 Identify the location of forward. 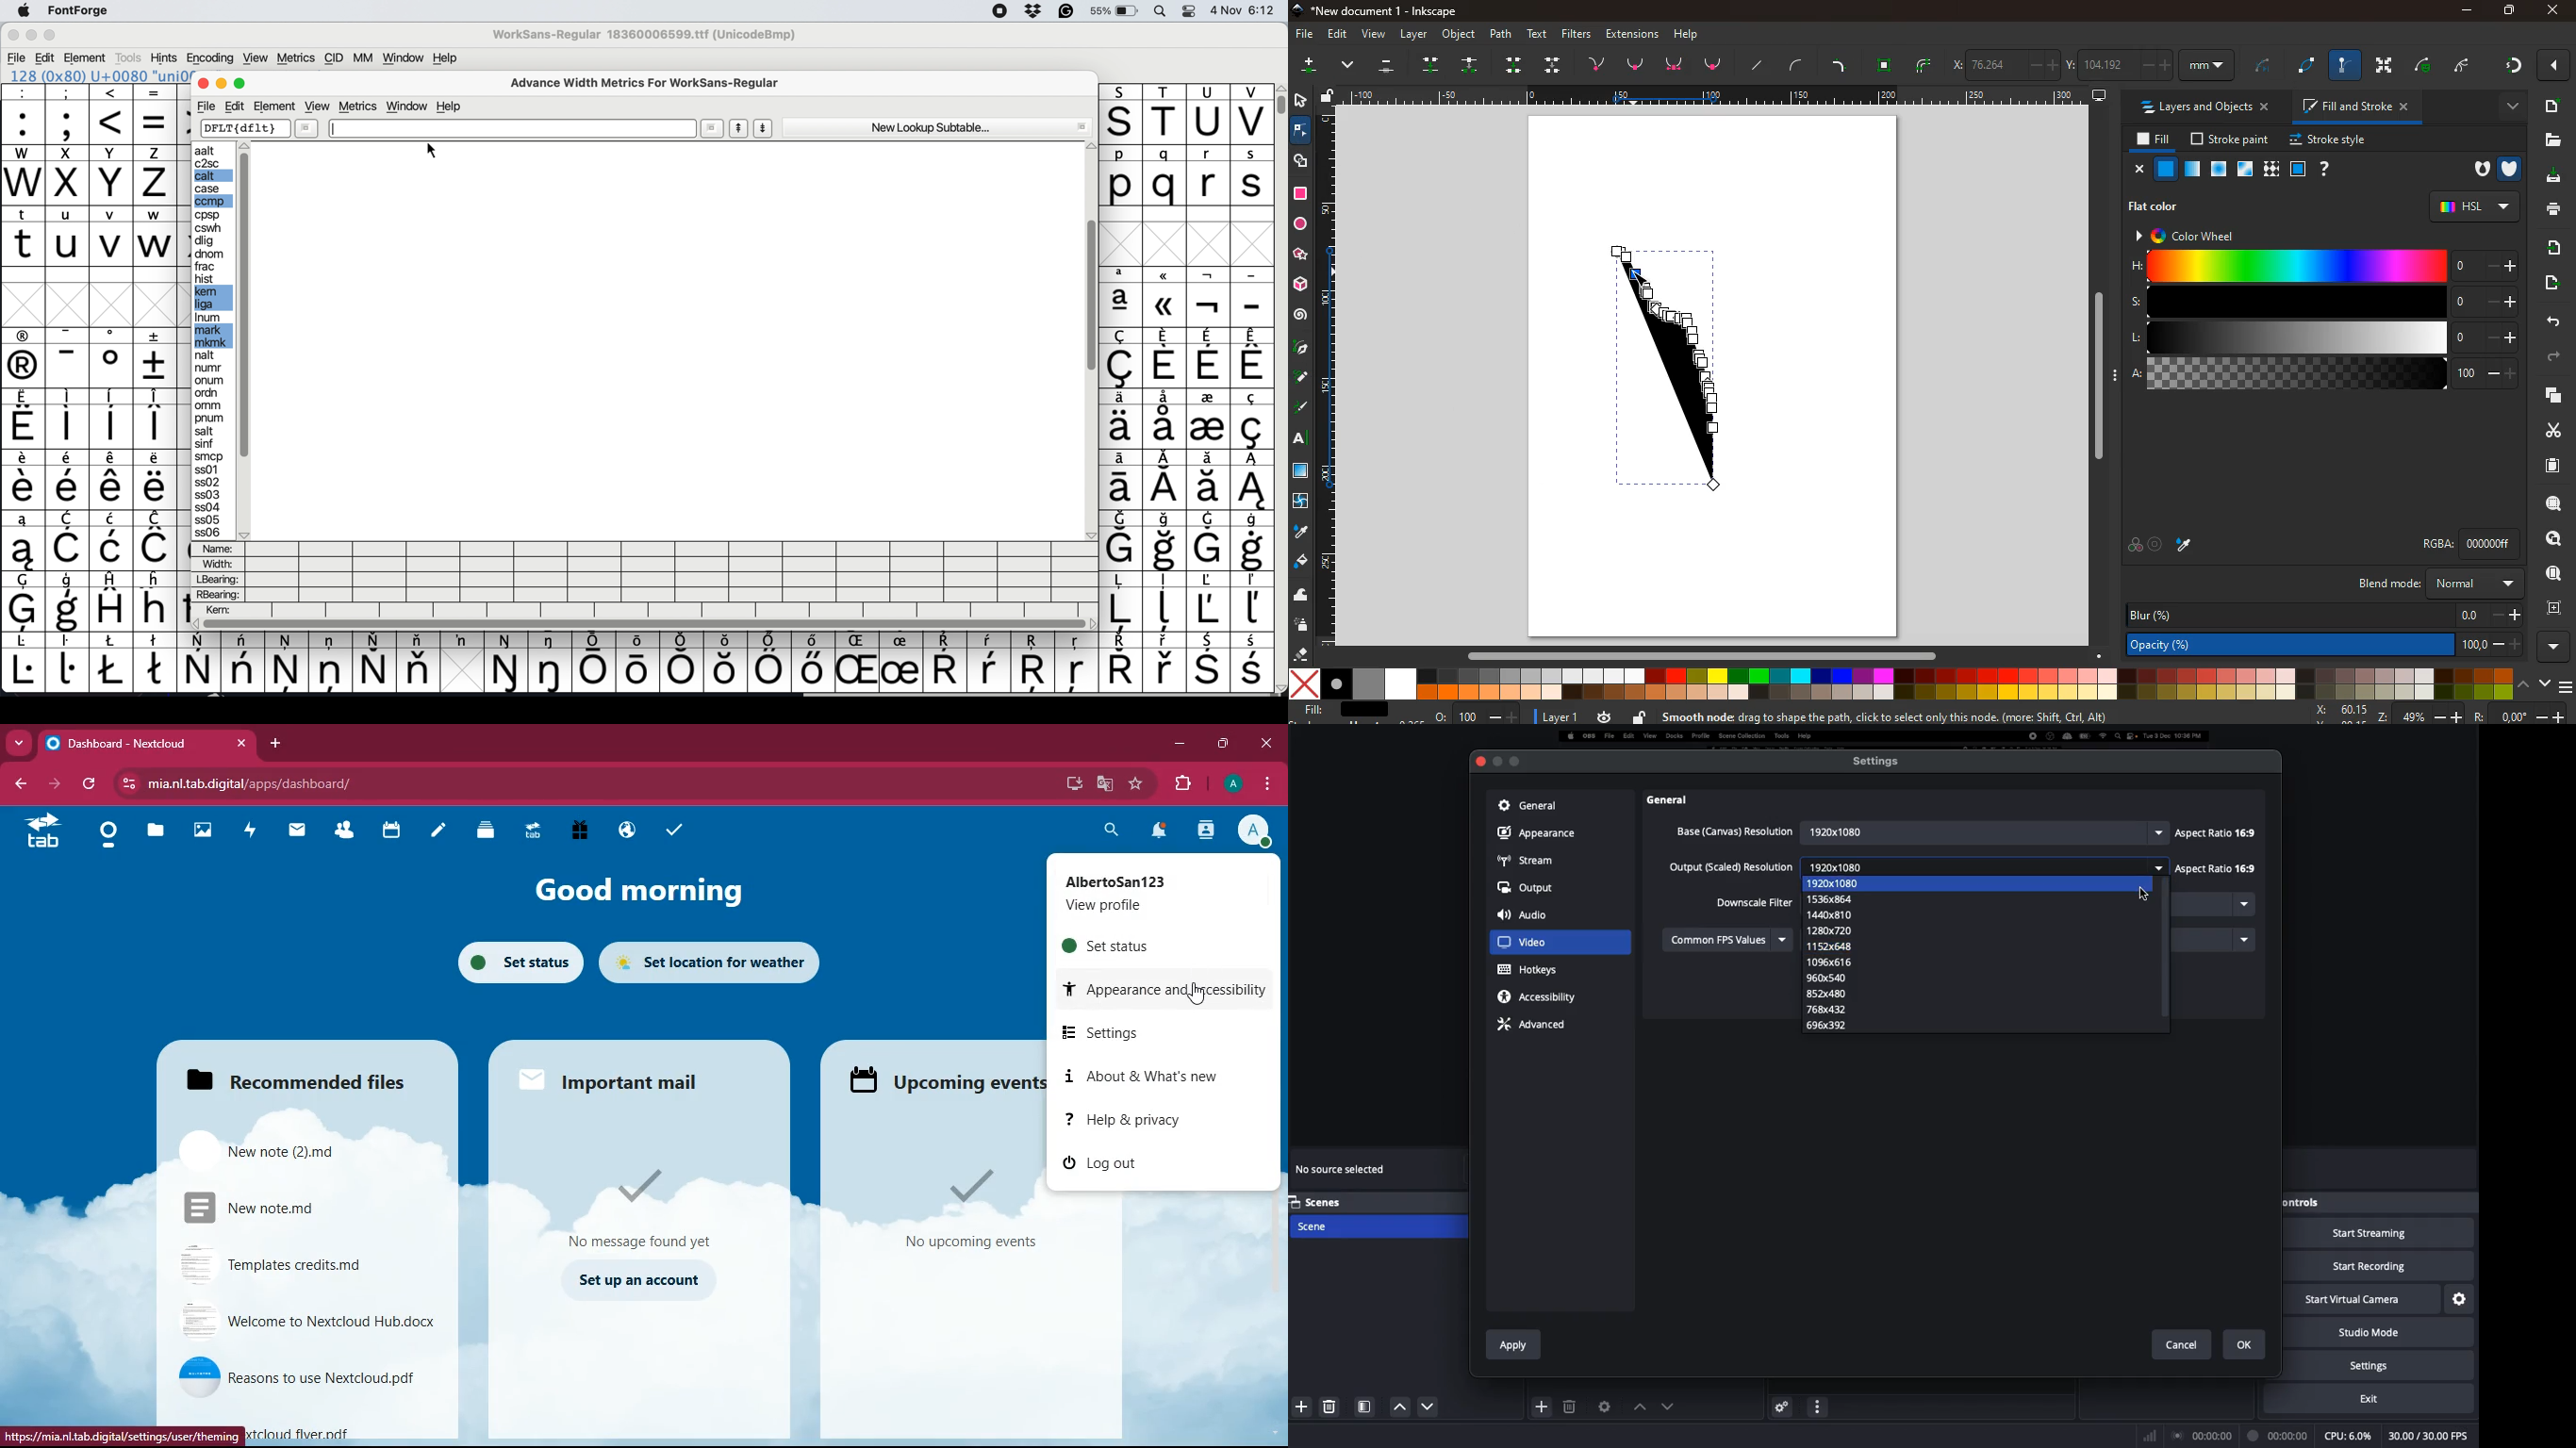
(2554, 359).